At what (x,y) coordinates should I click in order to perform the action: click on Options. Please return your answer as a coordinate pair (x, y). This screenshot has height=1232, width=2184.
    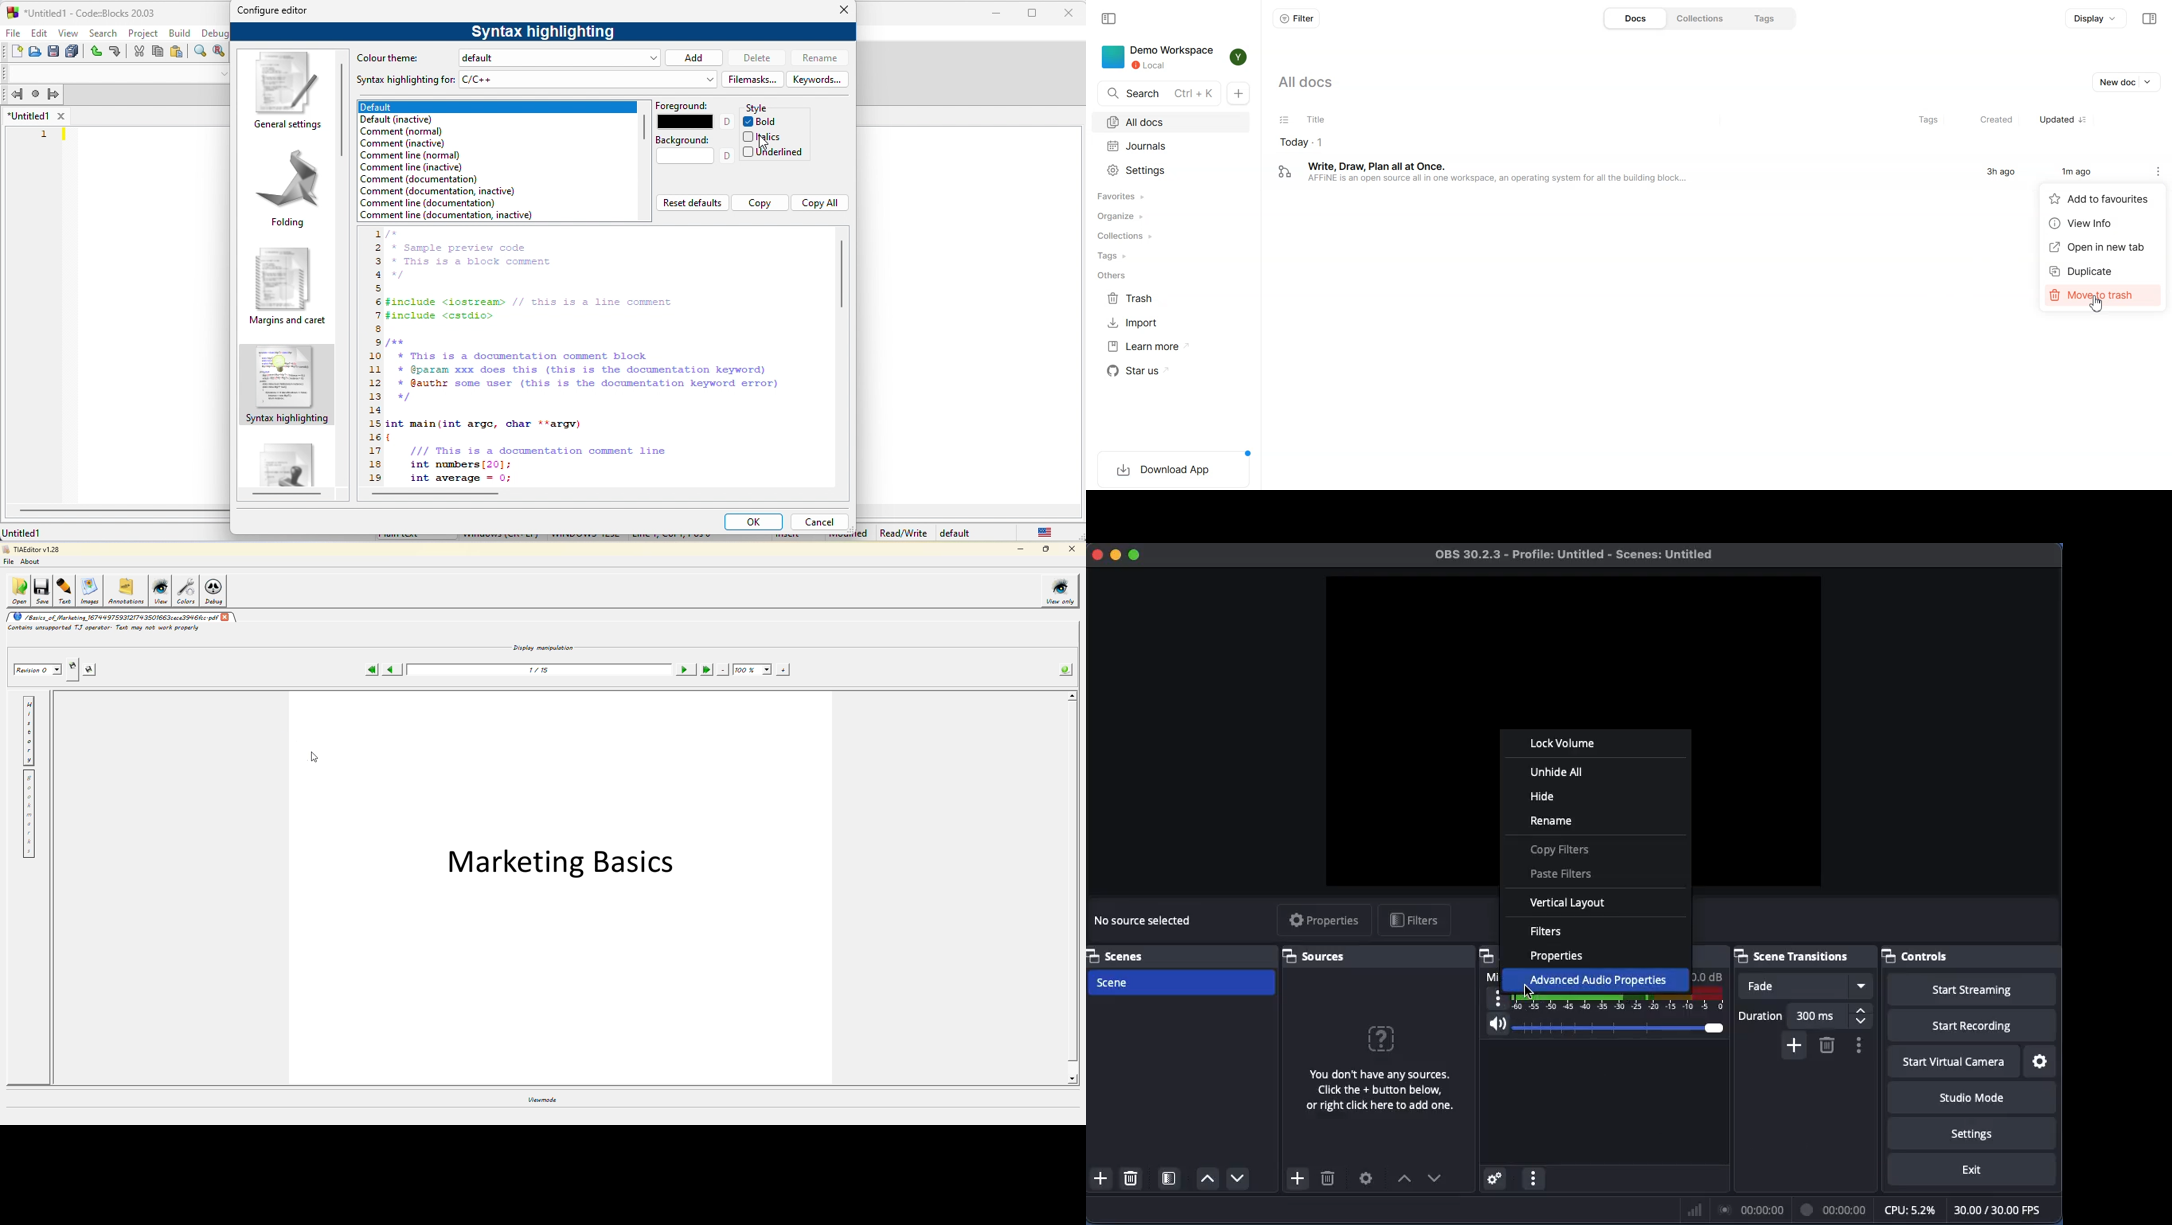
    Looking at the image, I should click on (1858, 1045).